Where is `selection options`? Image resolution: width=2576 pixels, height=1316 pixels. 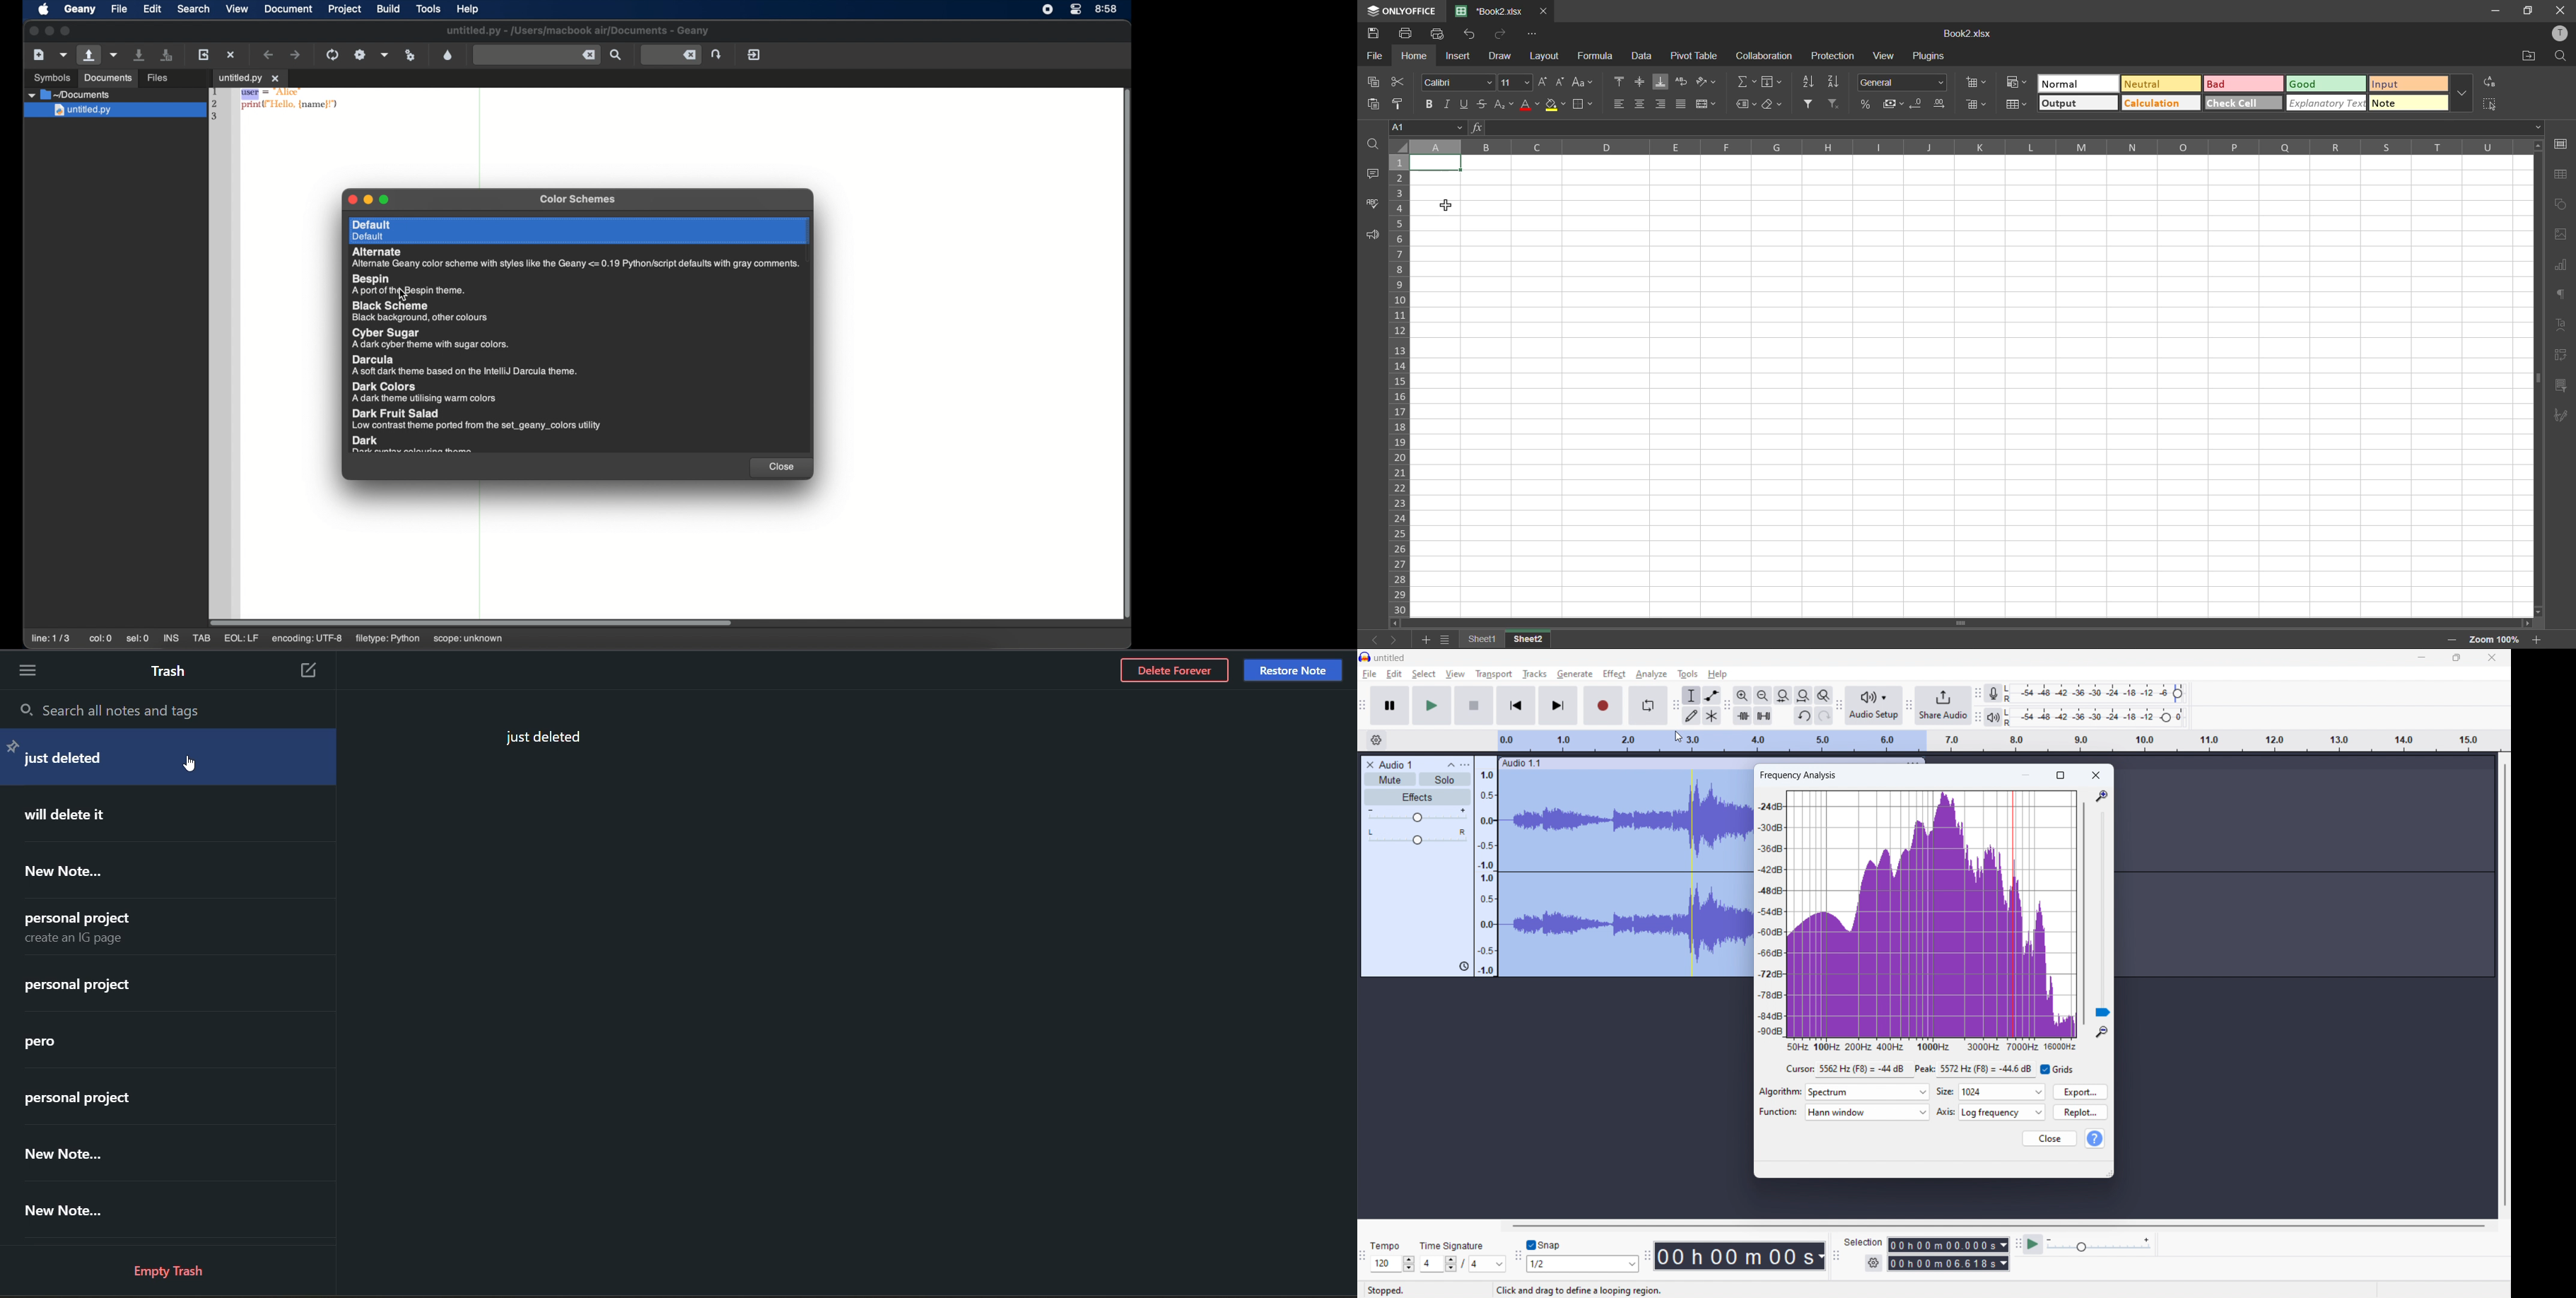 selection options is located at coordinates (1874, 1263).